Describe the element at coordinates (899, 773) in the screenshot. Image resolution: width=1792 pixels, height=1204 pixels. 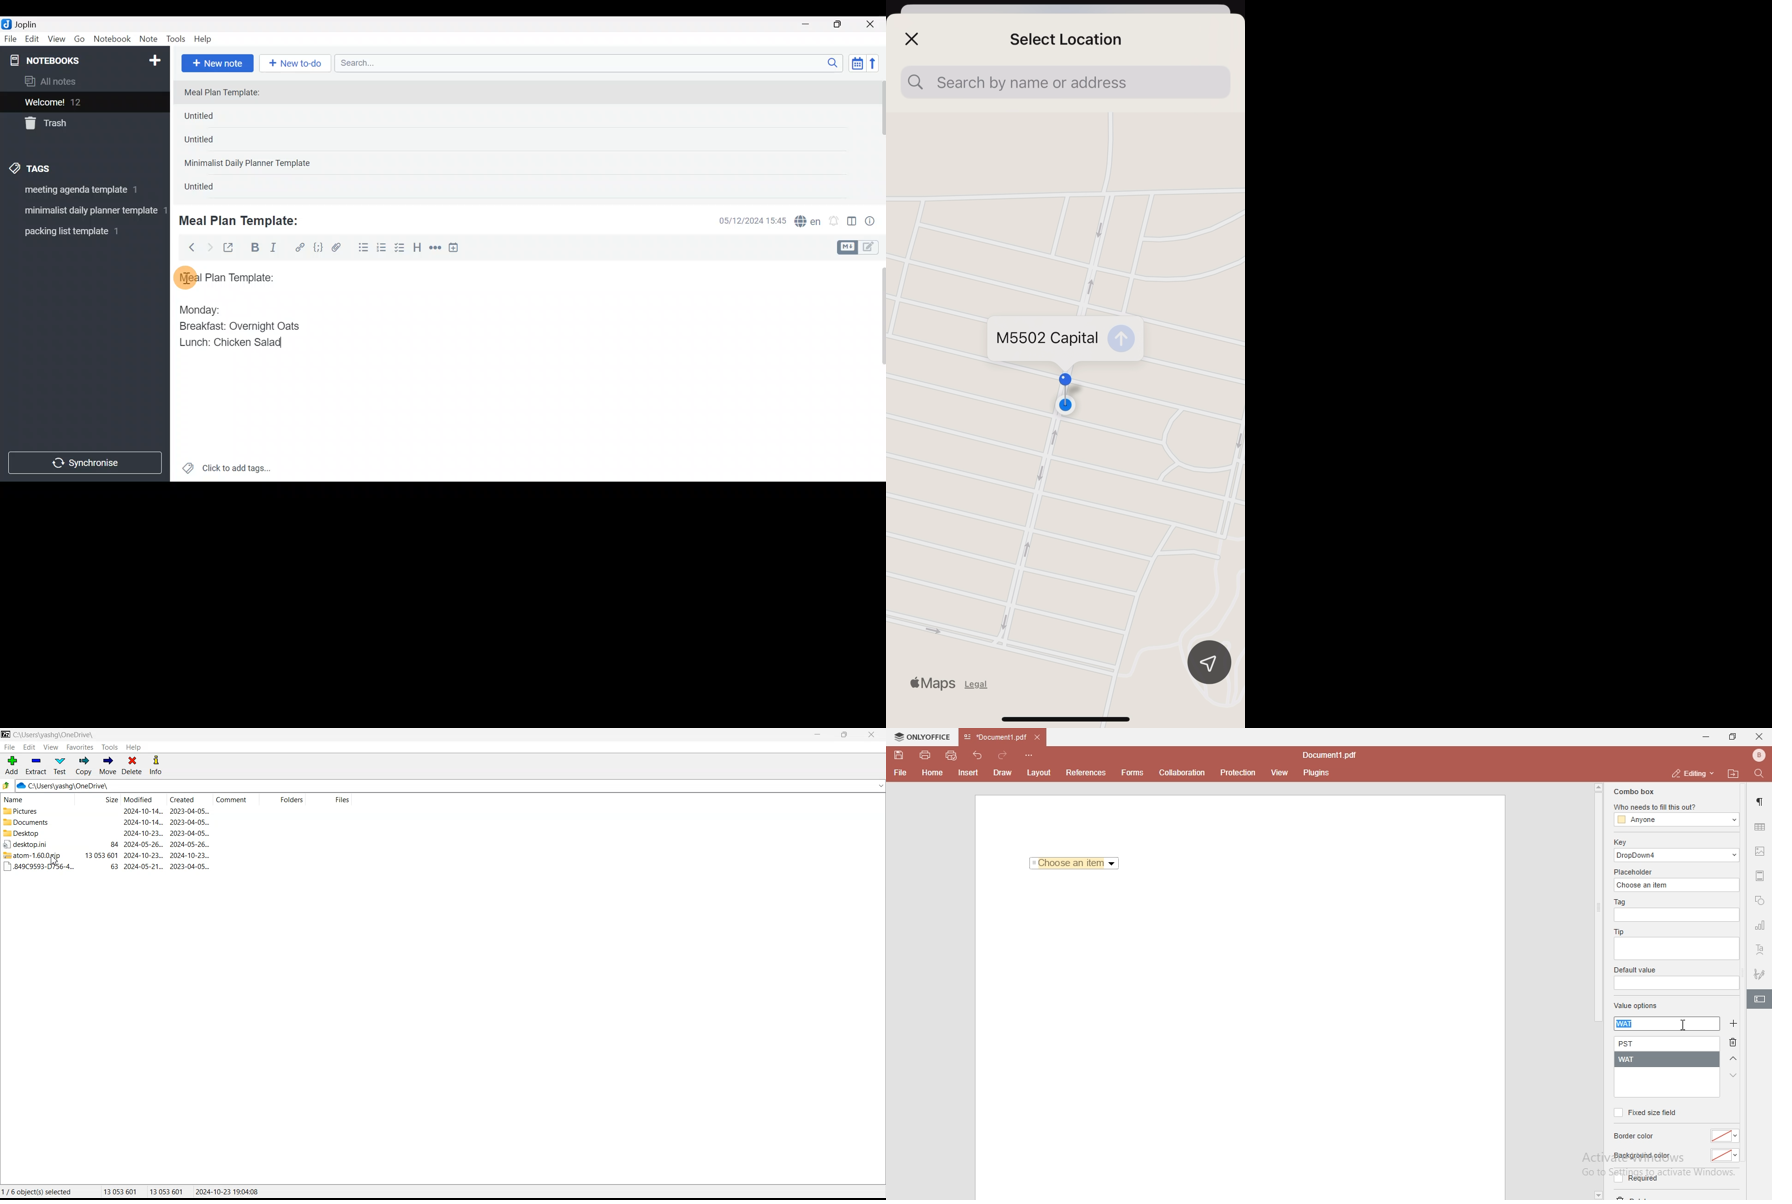
I see `File` at that location.